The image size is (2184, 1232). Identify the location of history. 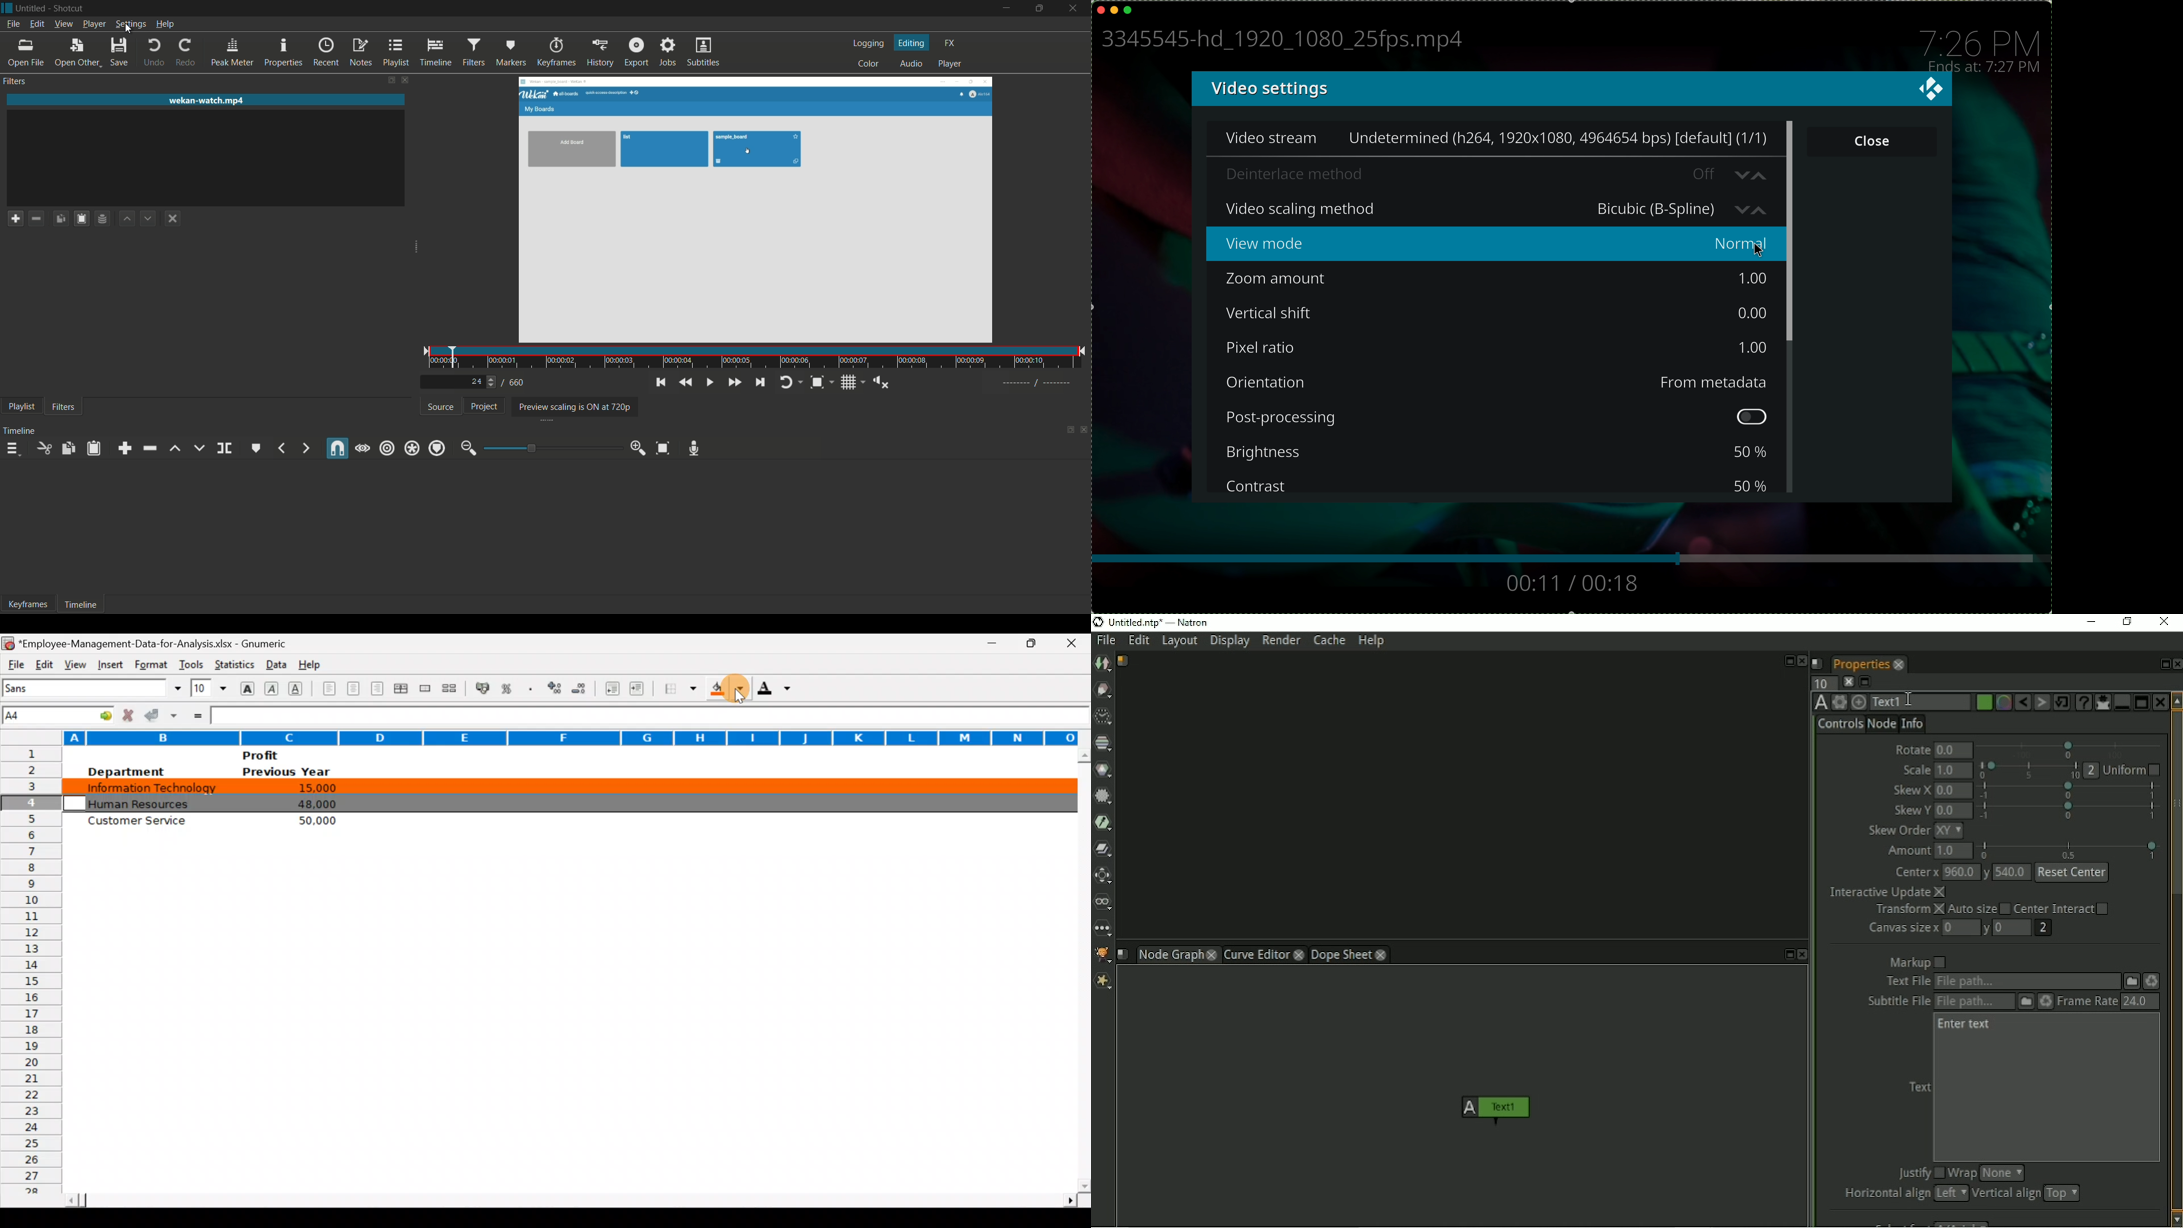
(600, 52).